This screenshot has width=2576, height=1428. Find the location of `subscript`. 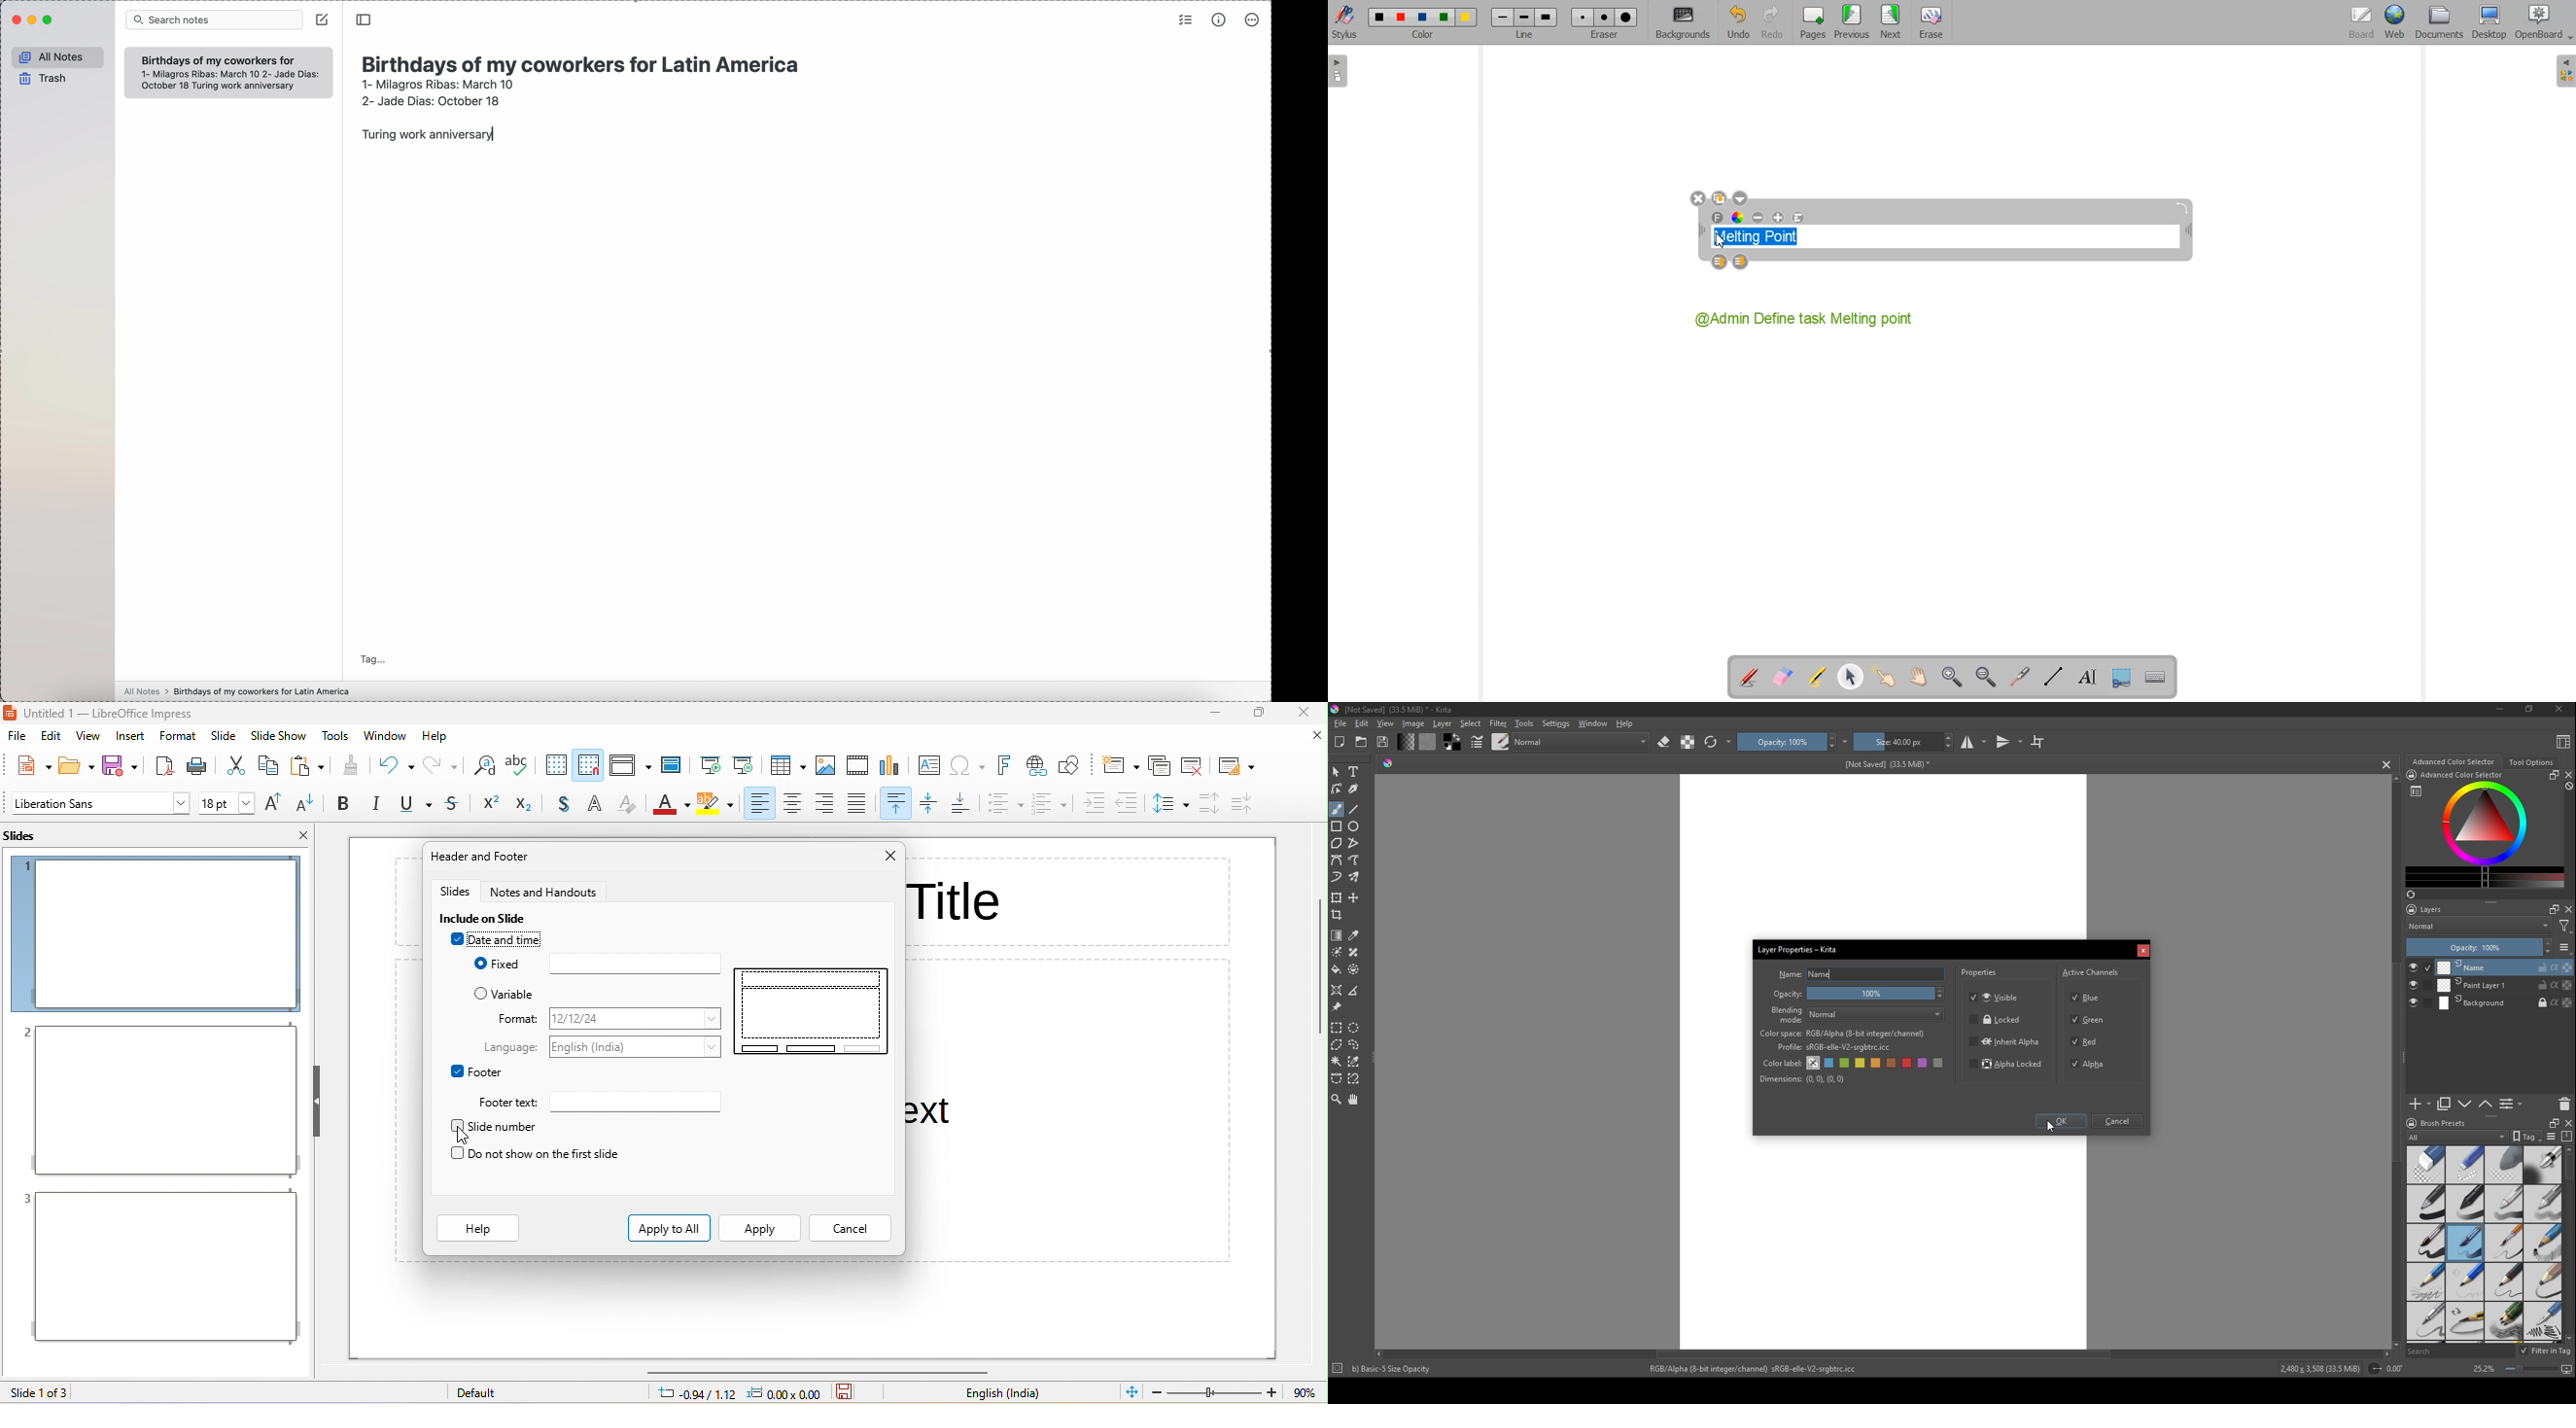

subscript is located at coordinates (530, 805).